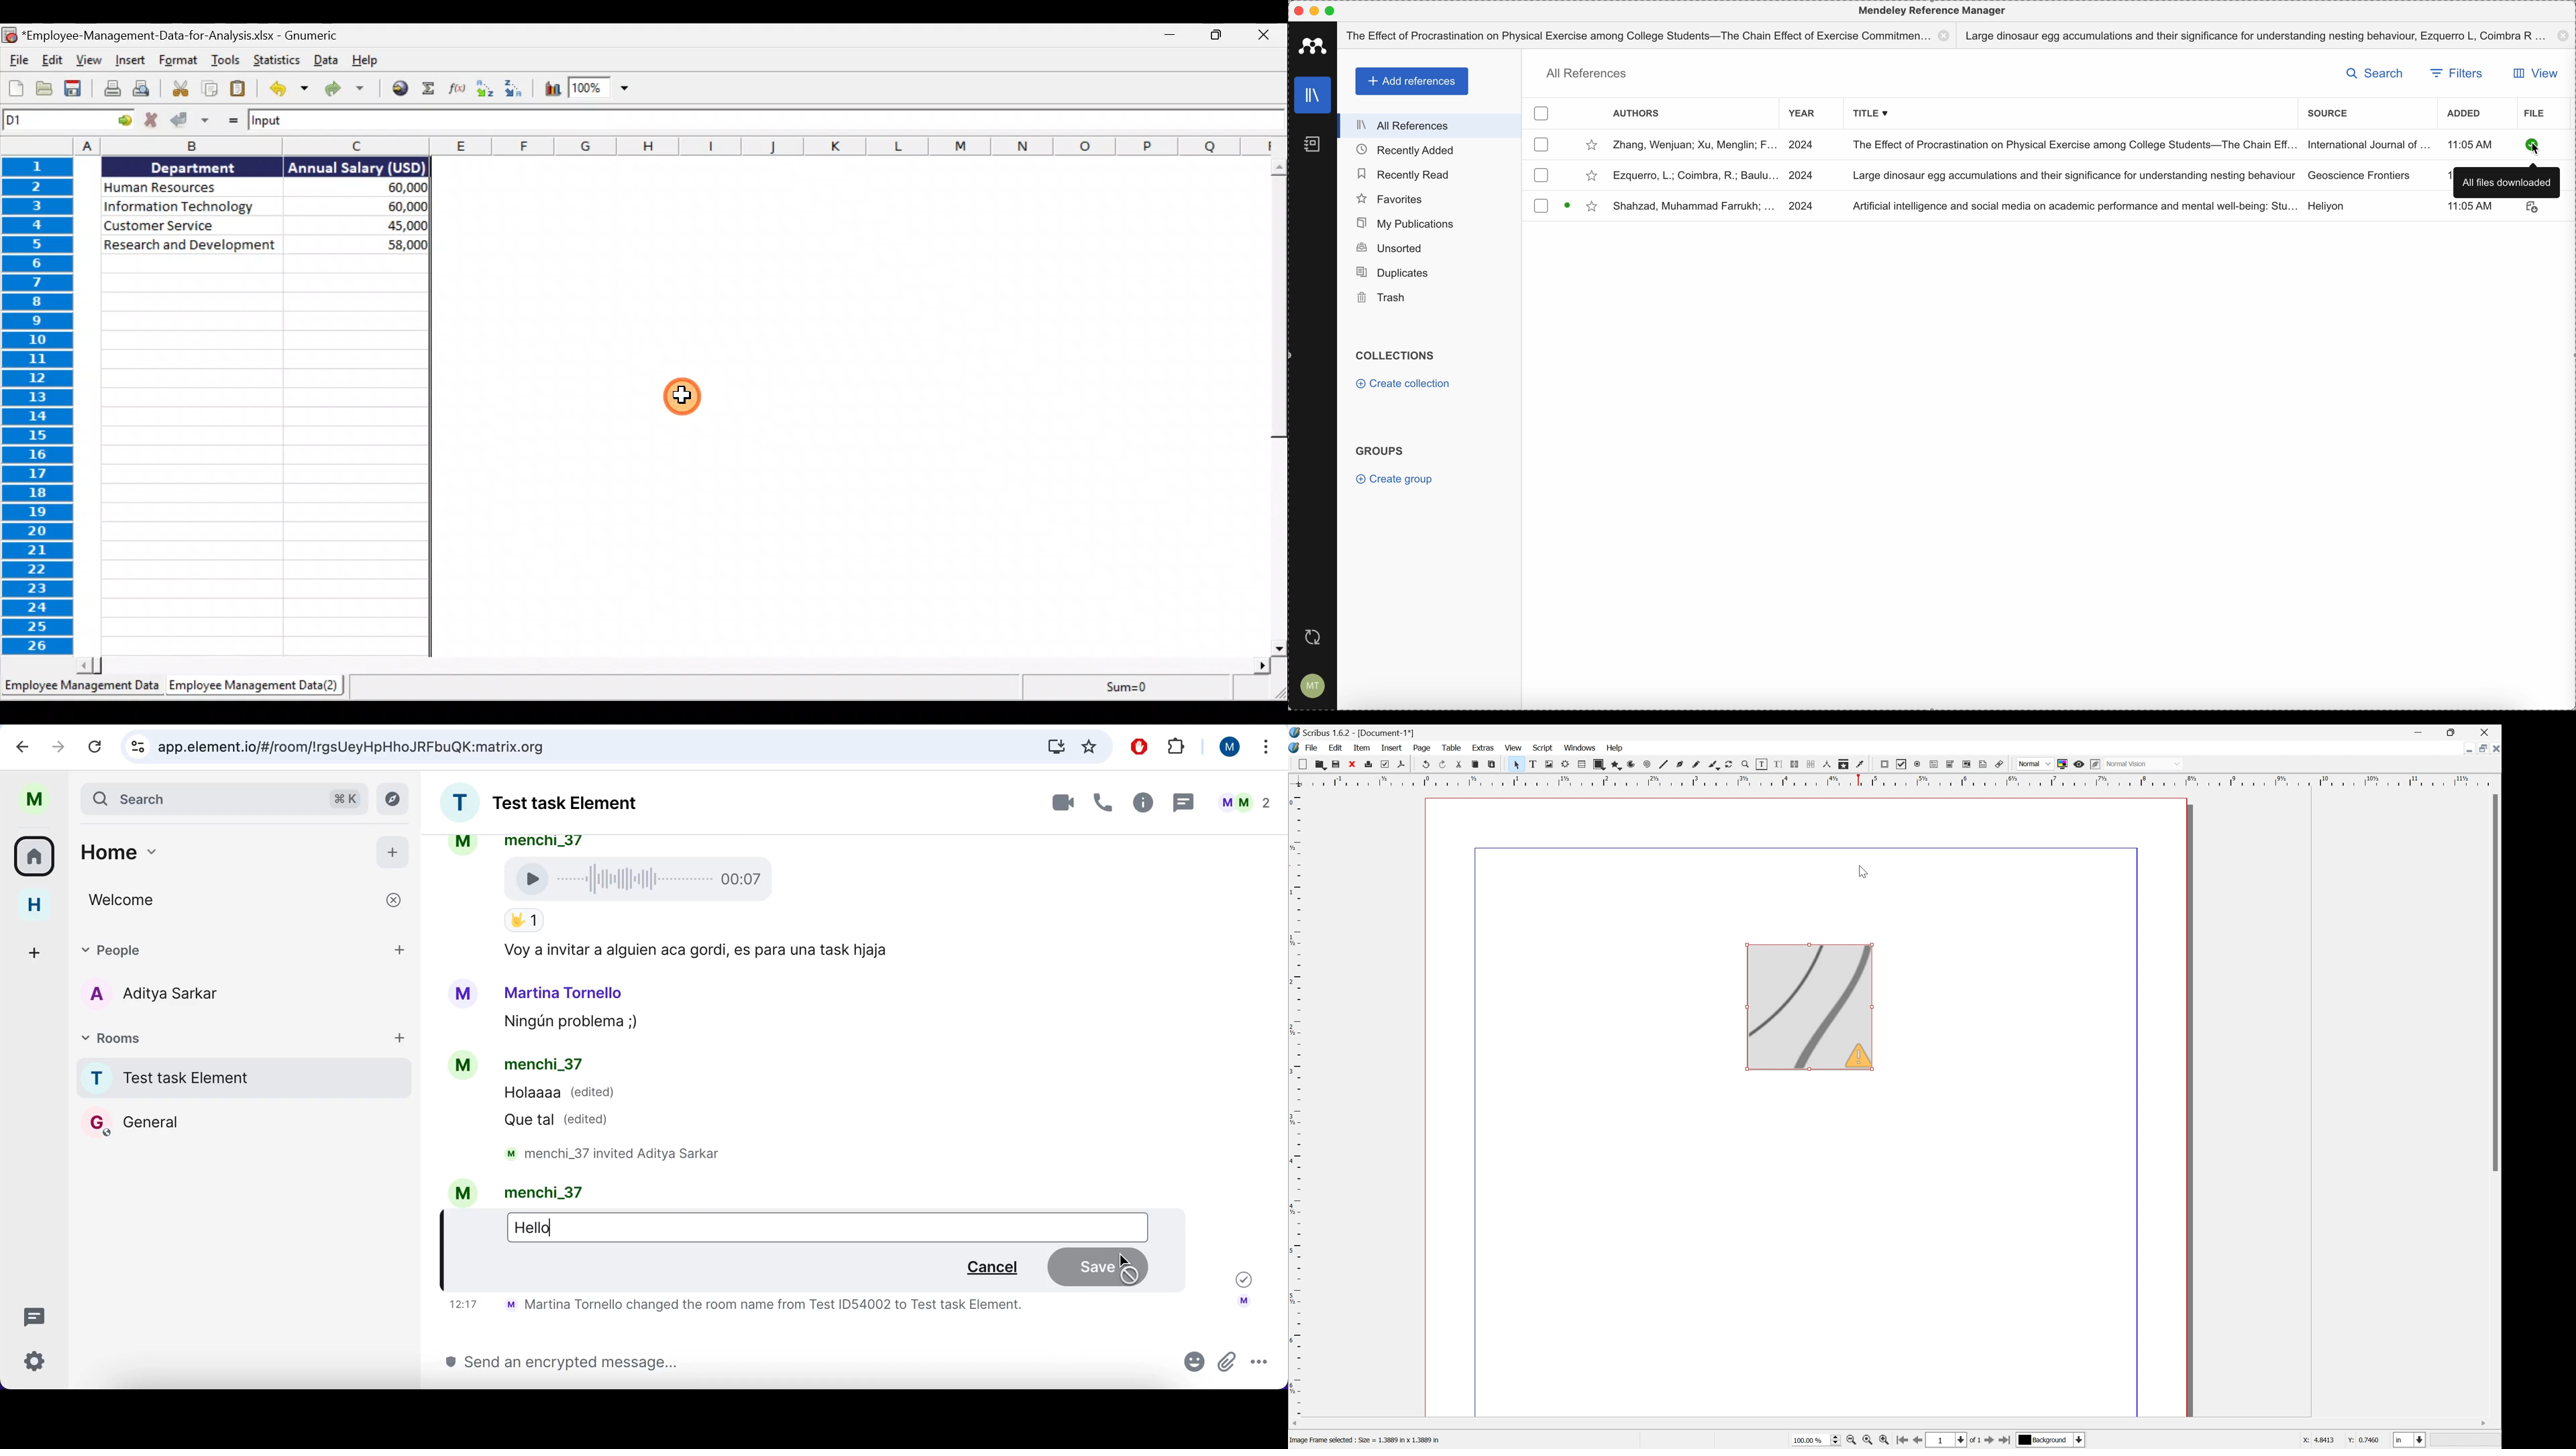  What do you see at coordinates (1636, 766) in the screenshot?
I see `Arc` at bounding box center [1636, 766].